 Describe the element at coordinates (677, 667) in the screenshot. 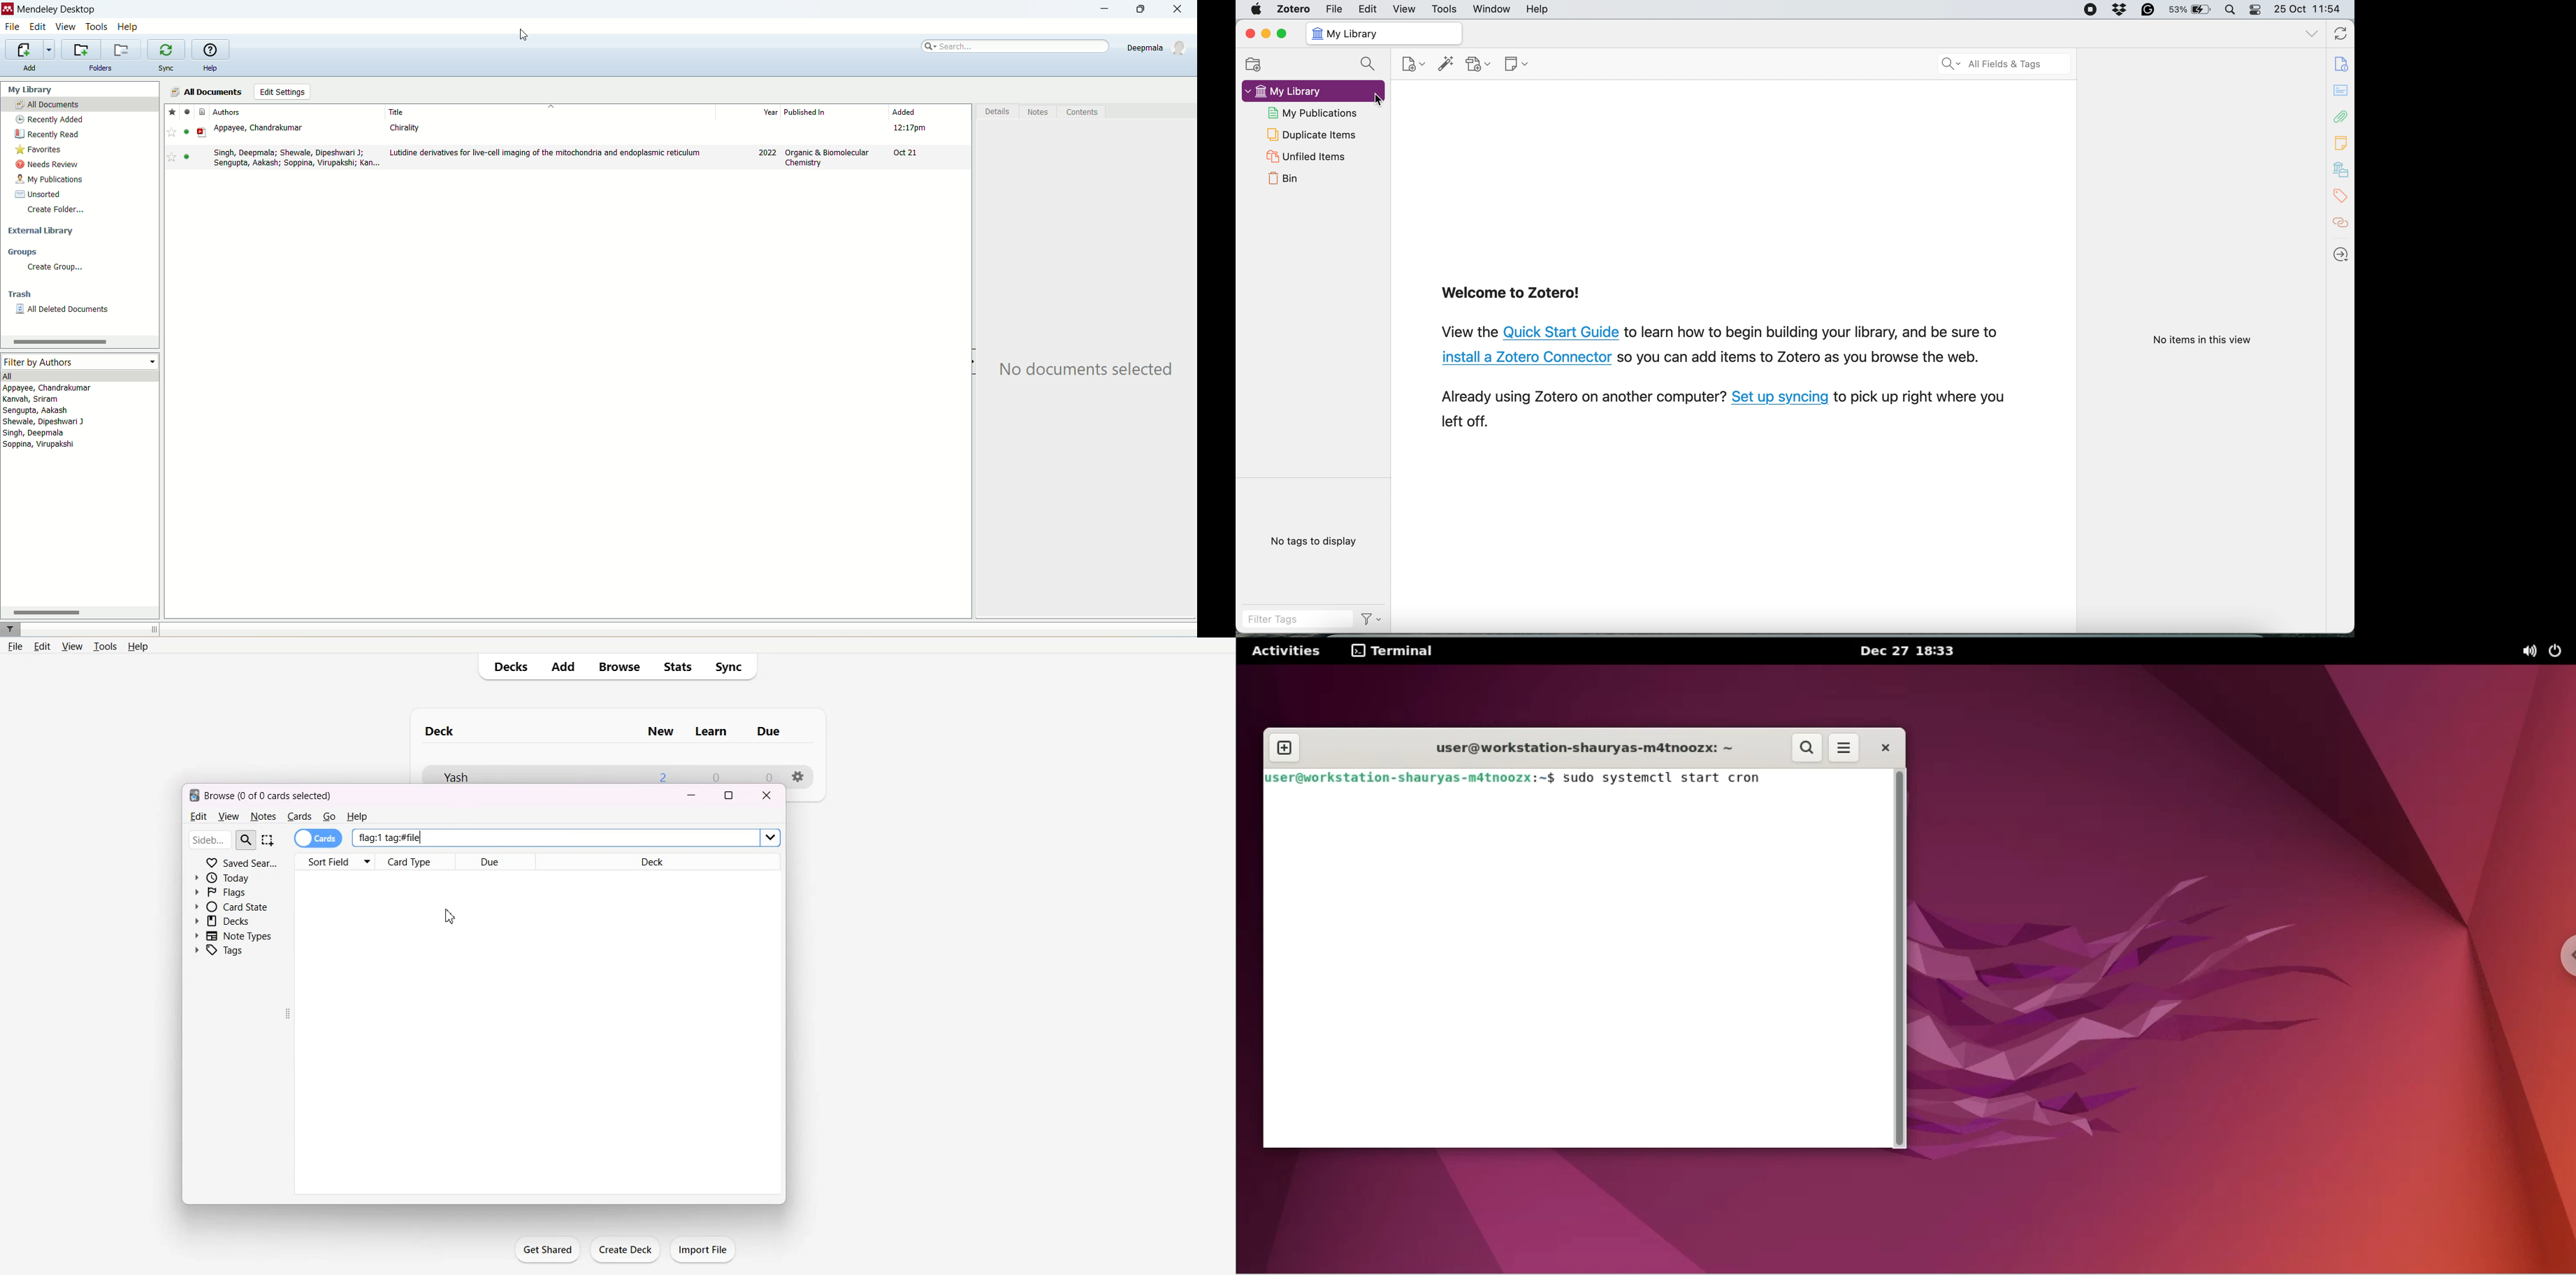

I see `Stats` at that location.